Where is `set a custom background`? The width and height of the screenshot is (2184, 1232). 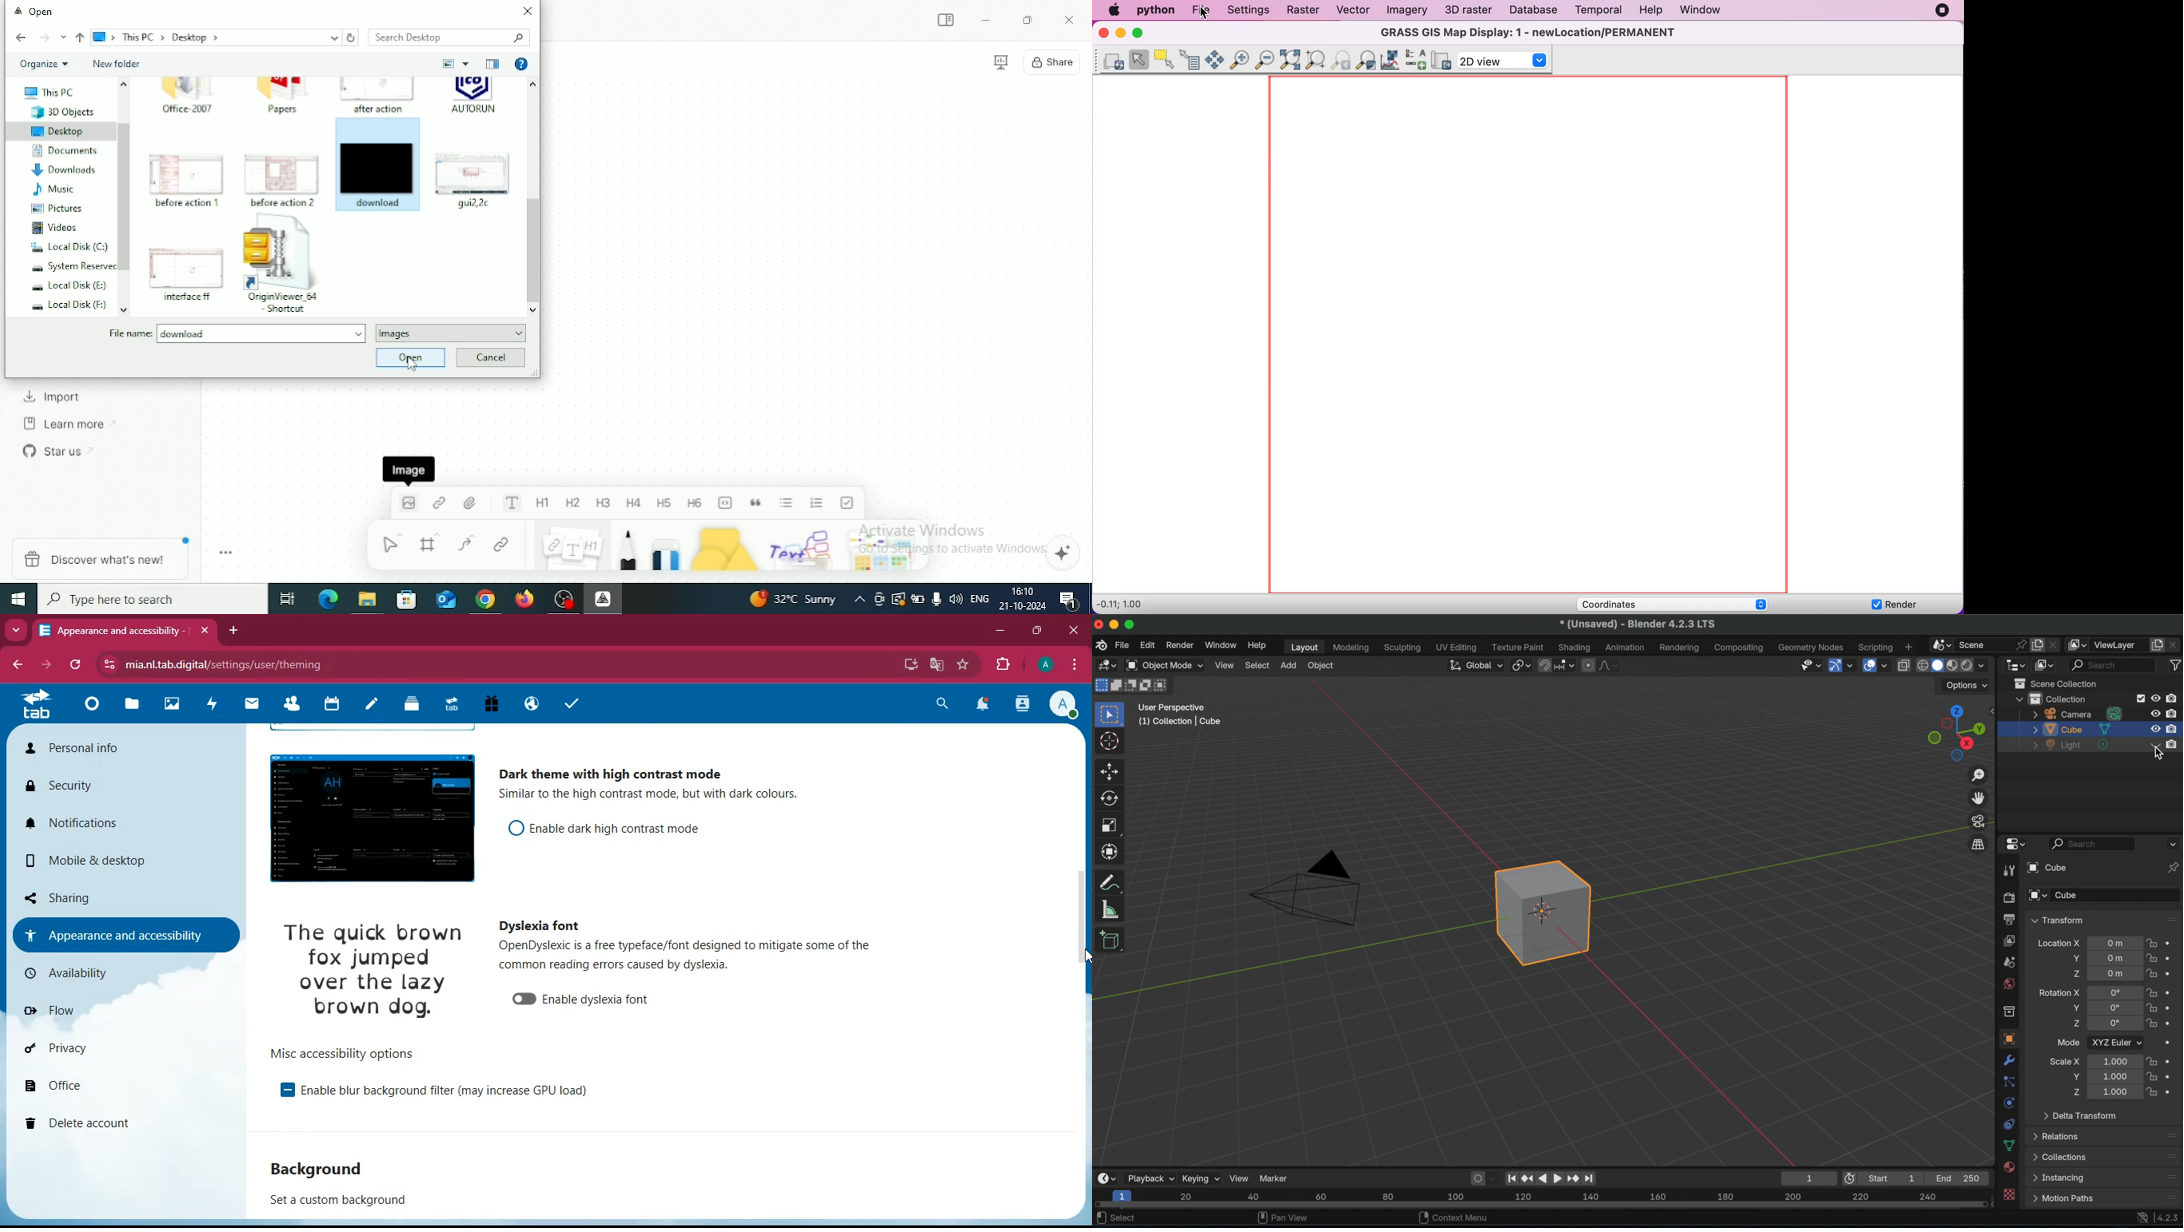 set a custom background is located at coordinates (341, 1203).